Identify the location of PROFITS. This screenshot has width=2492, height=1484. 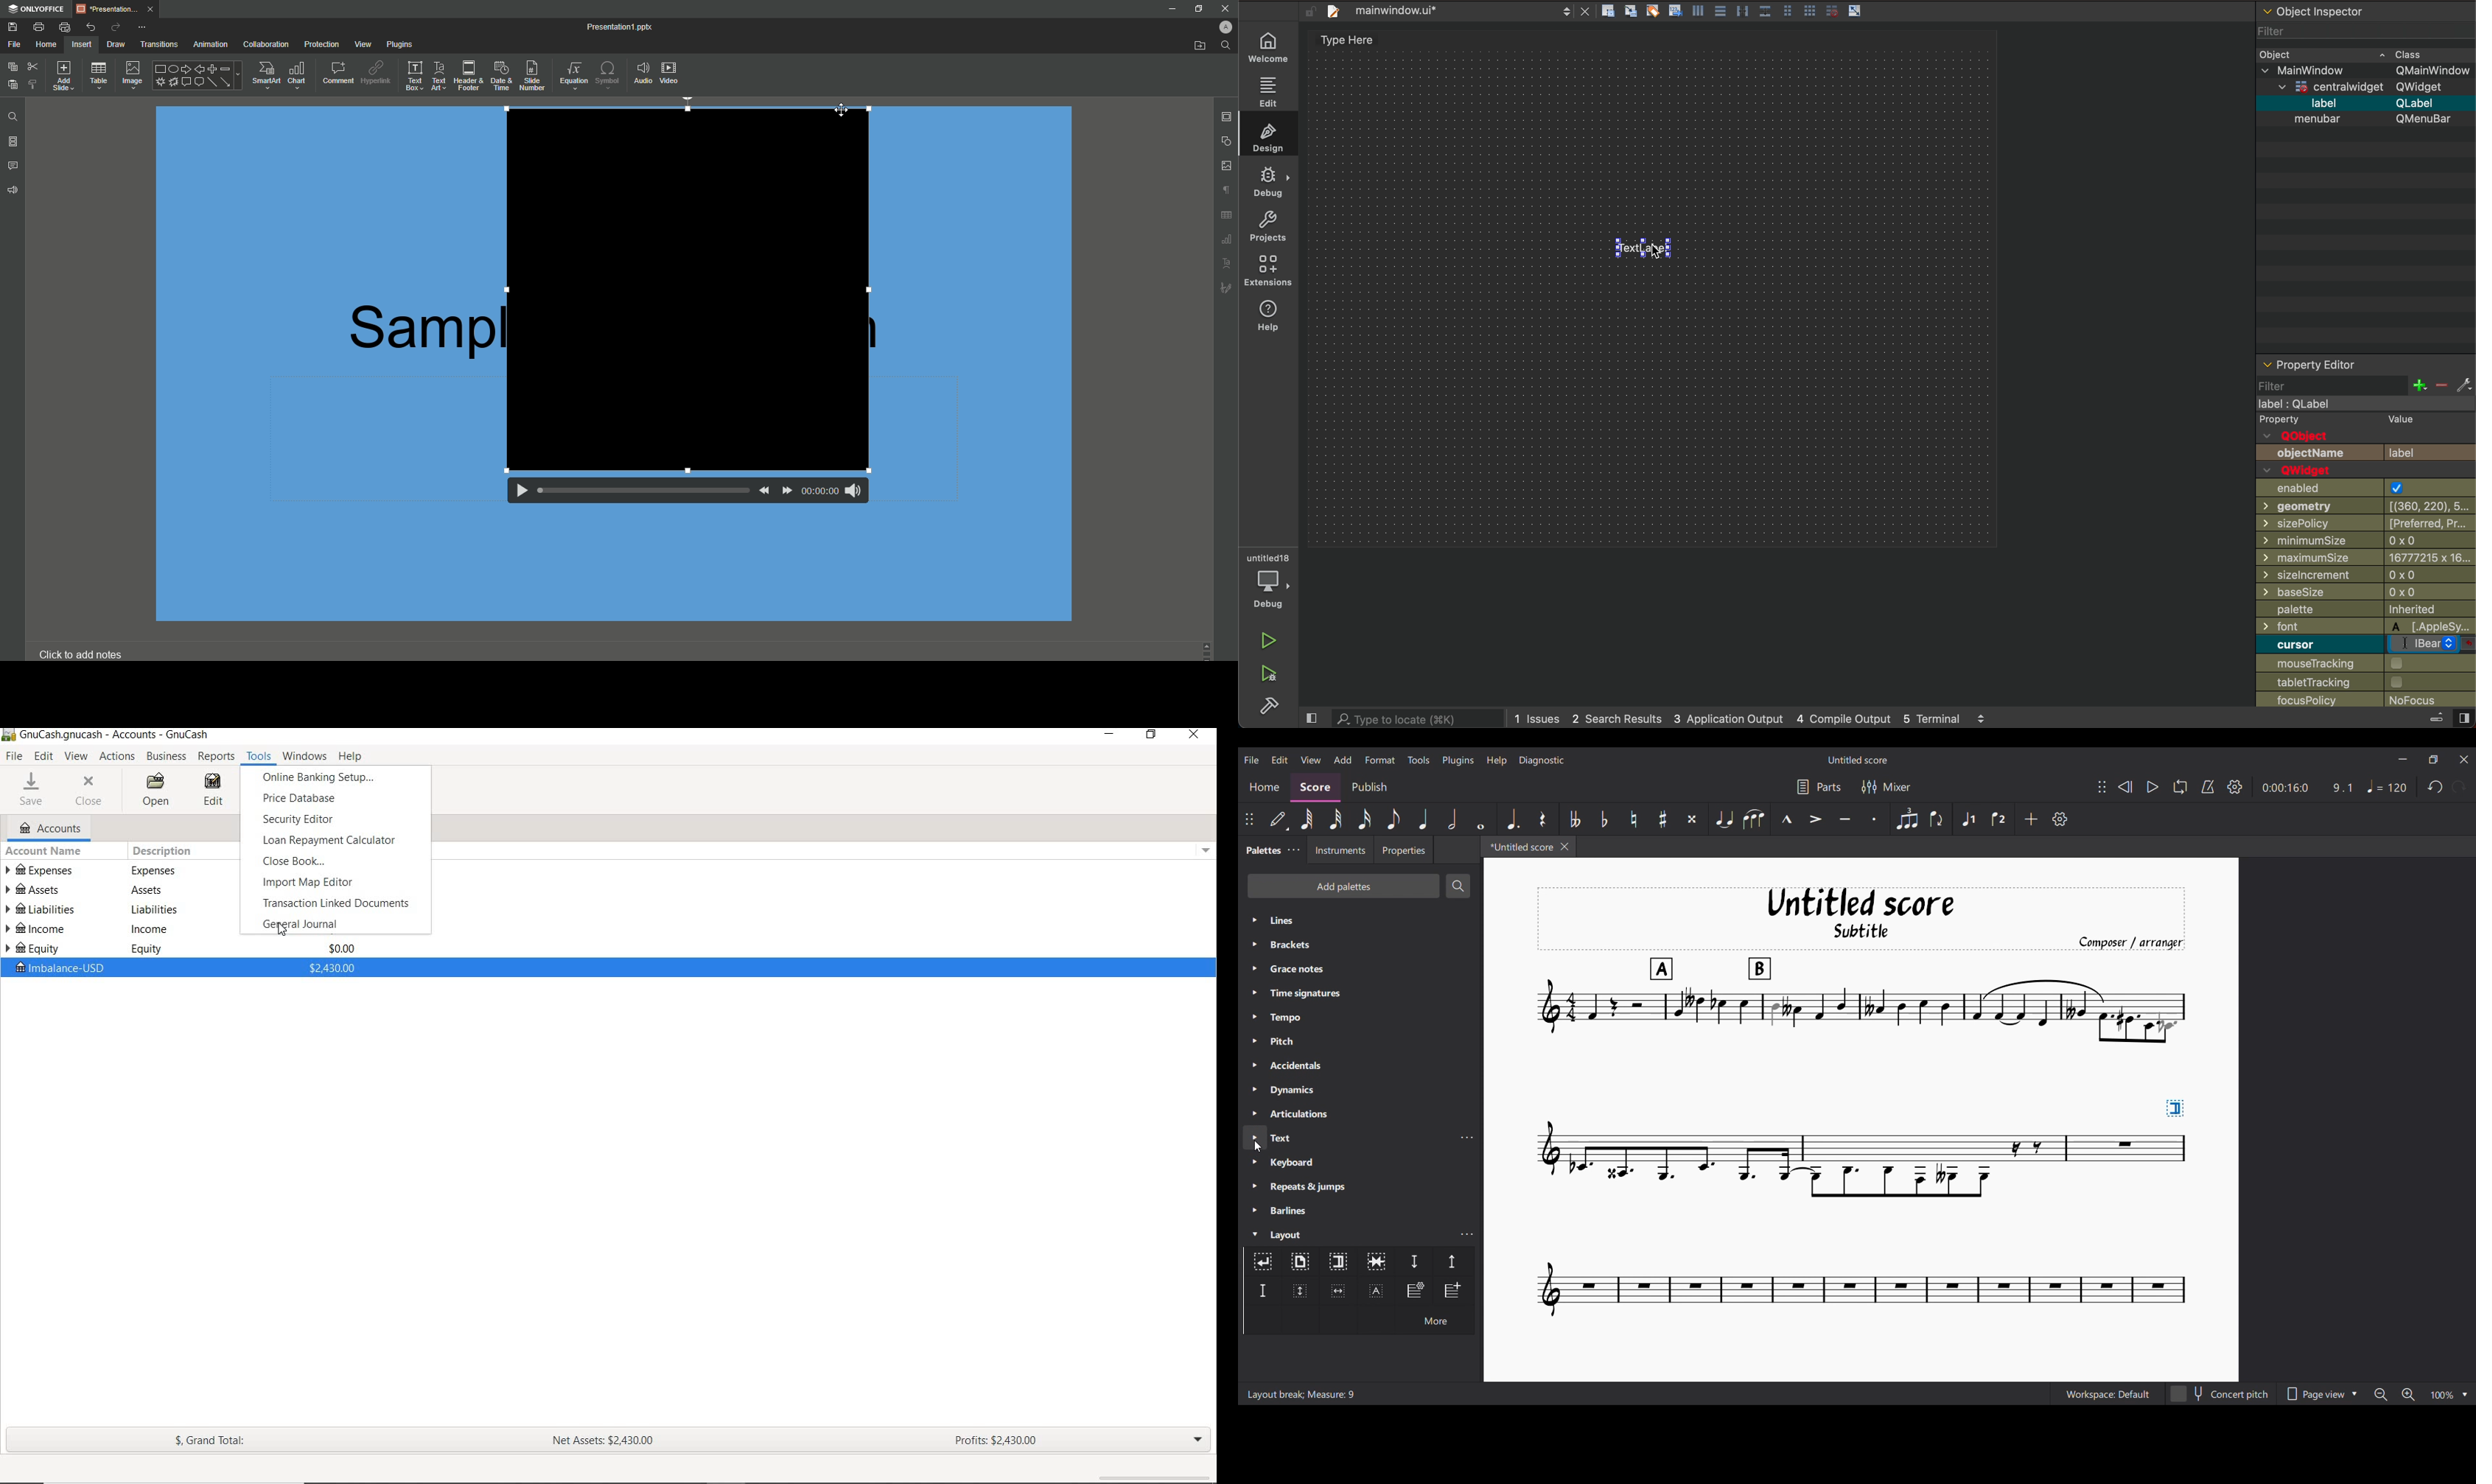
(991, 1441).